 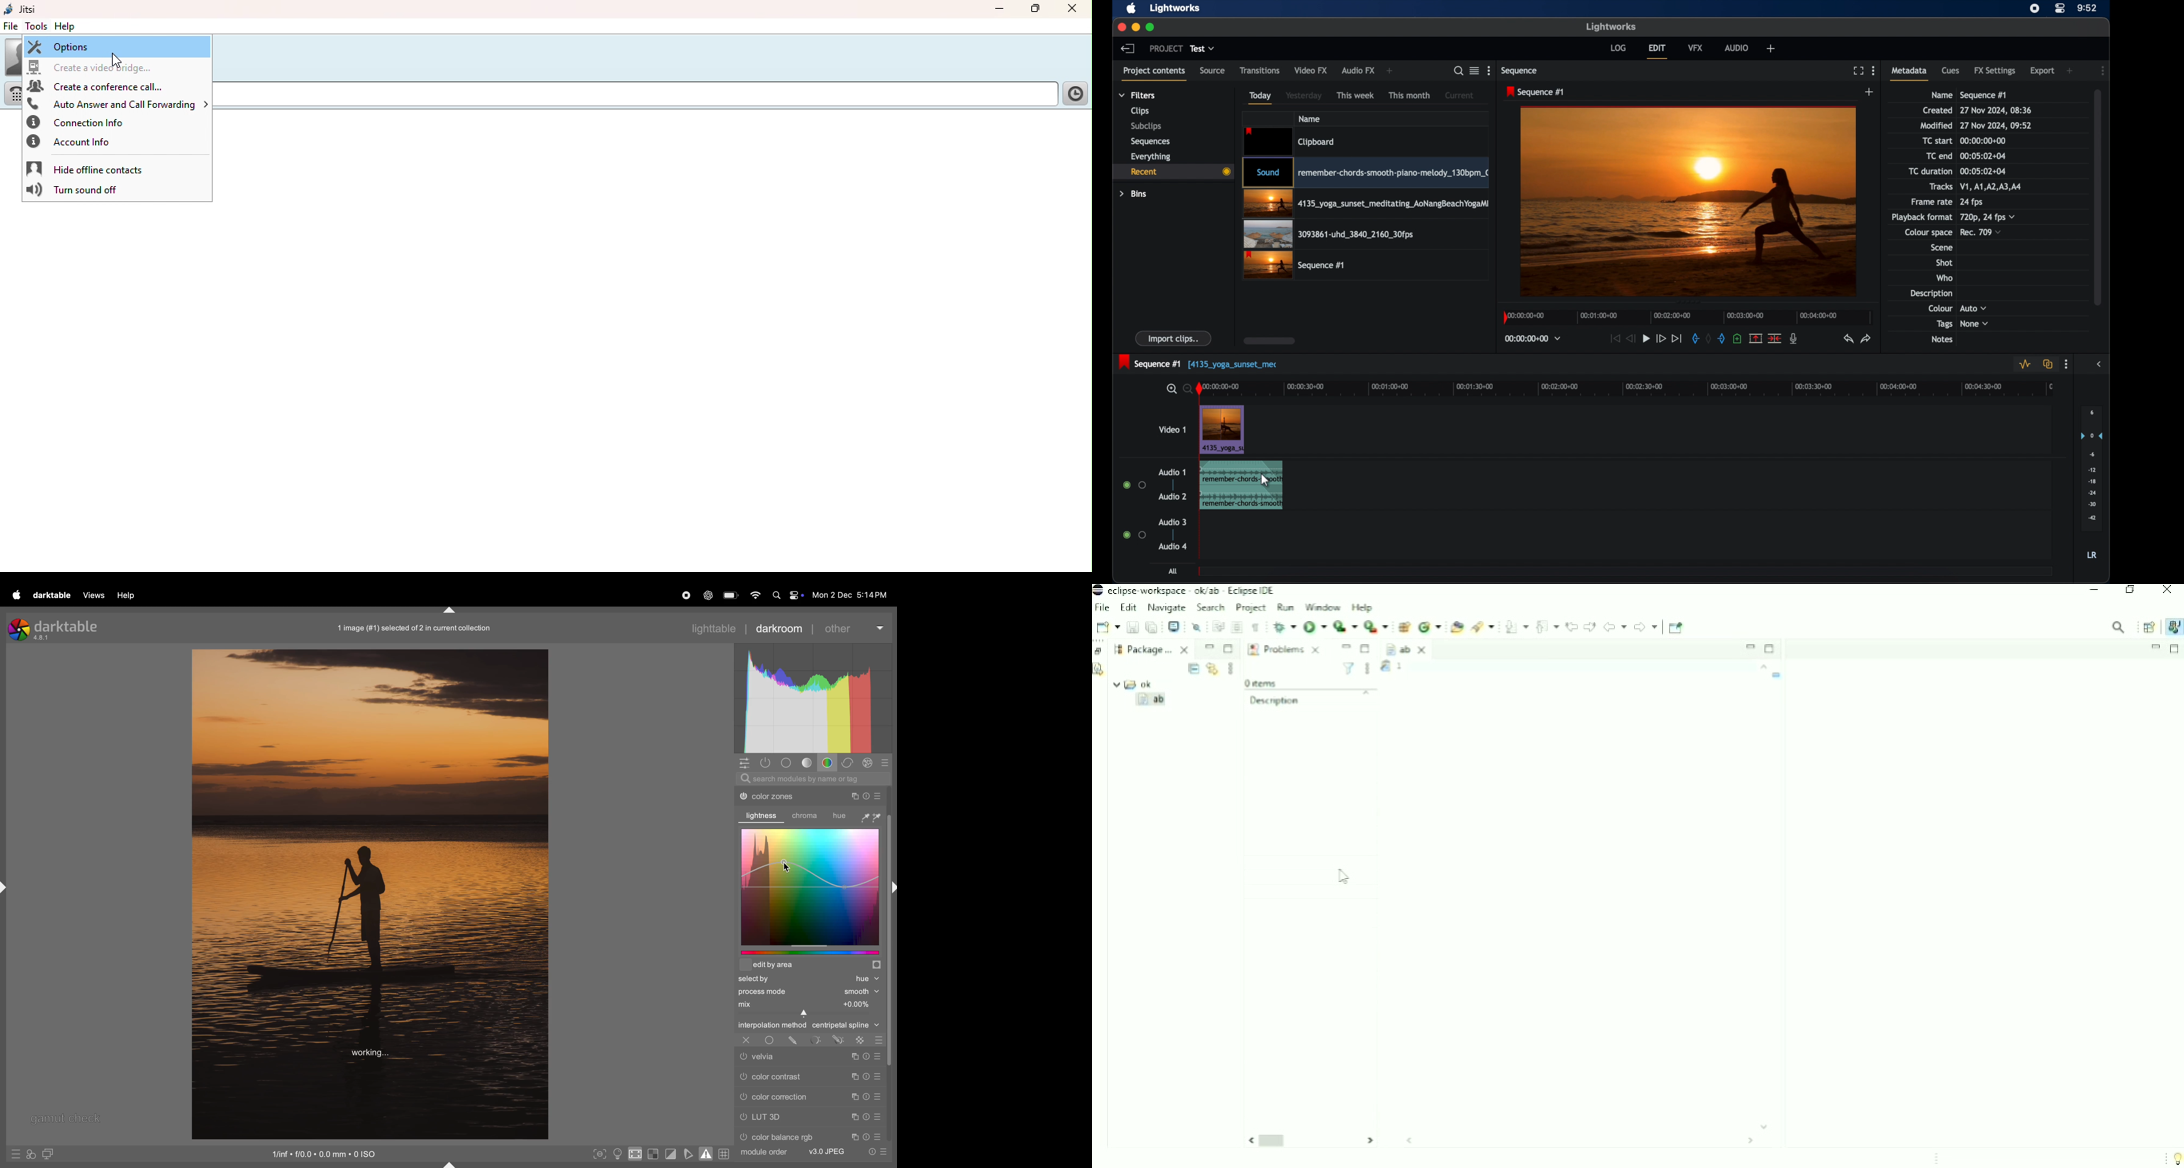 I want to click on color zones, so click(x=787, y=796).